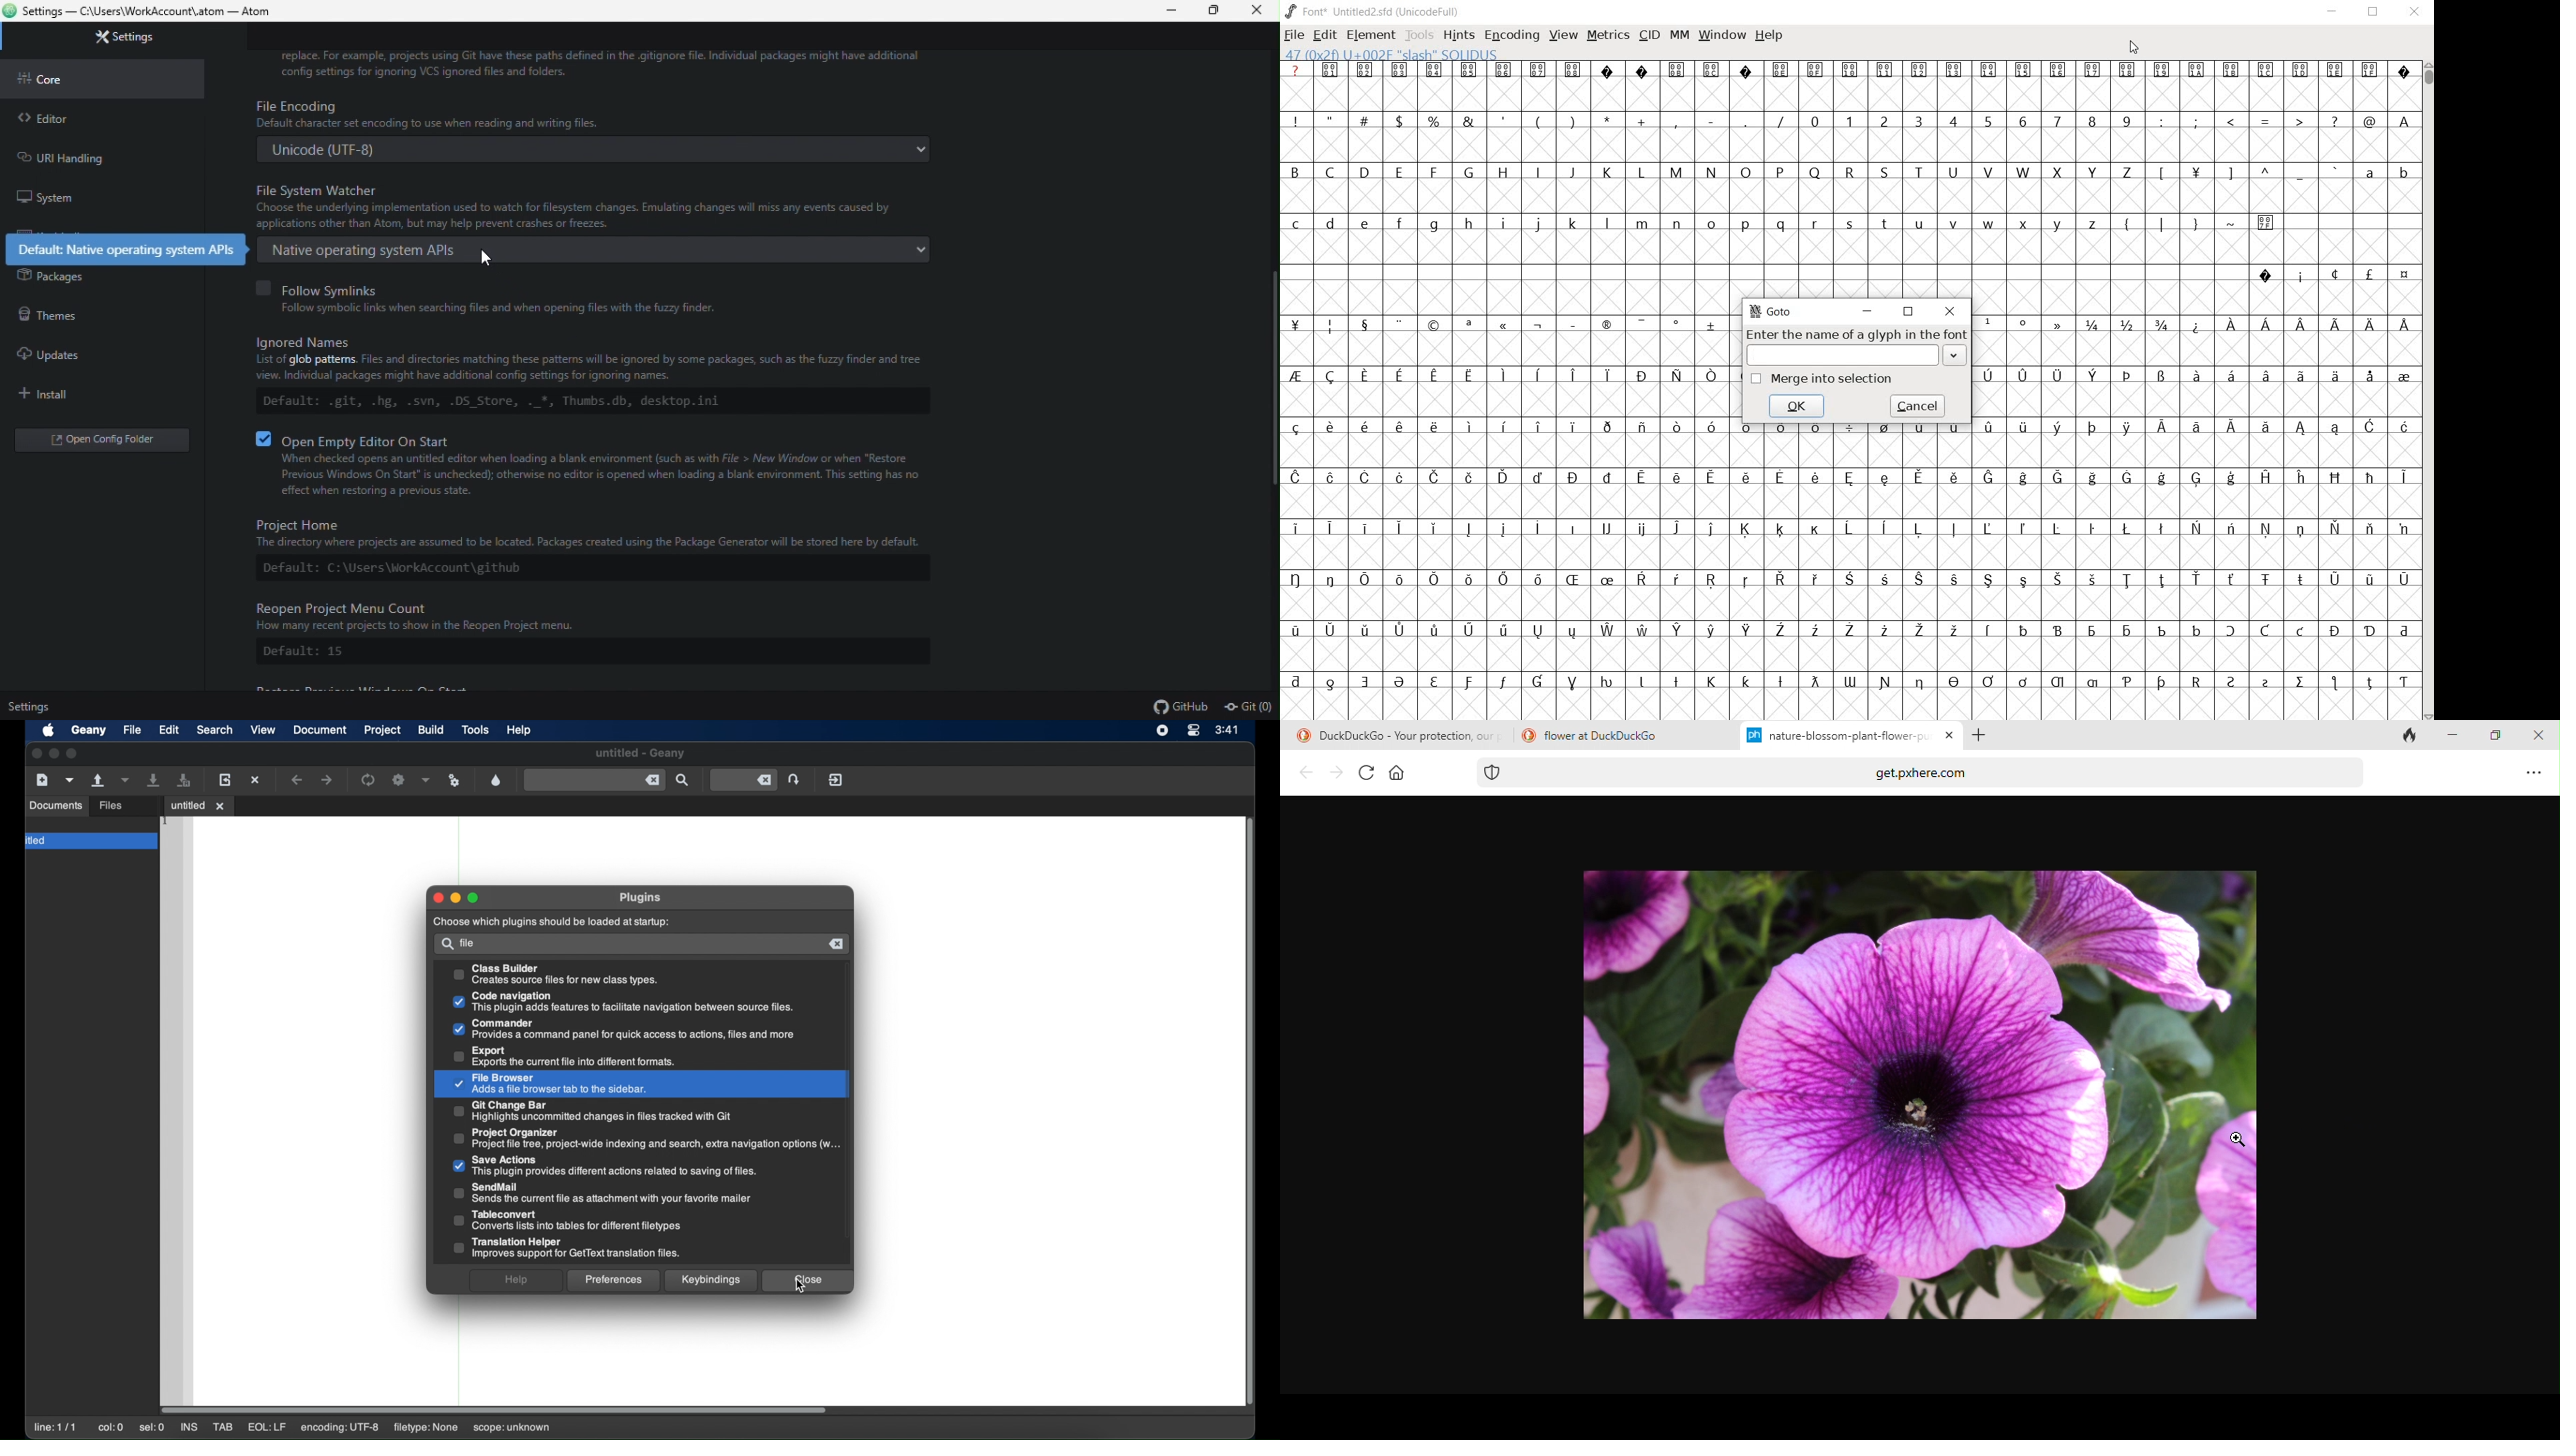  What do you see at coordinates (225, 781) in the screenshot?
I see `load the current file from disk` at bounding box center [225, 781].